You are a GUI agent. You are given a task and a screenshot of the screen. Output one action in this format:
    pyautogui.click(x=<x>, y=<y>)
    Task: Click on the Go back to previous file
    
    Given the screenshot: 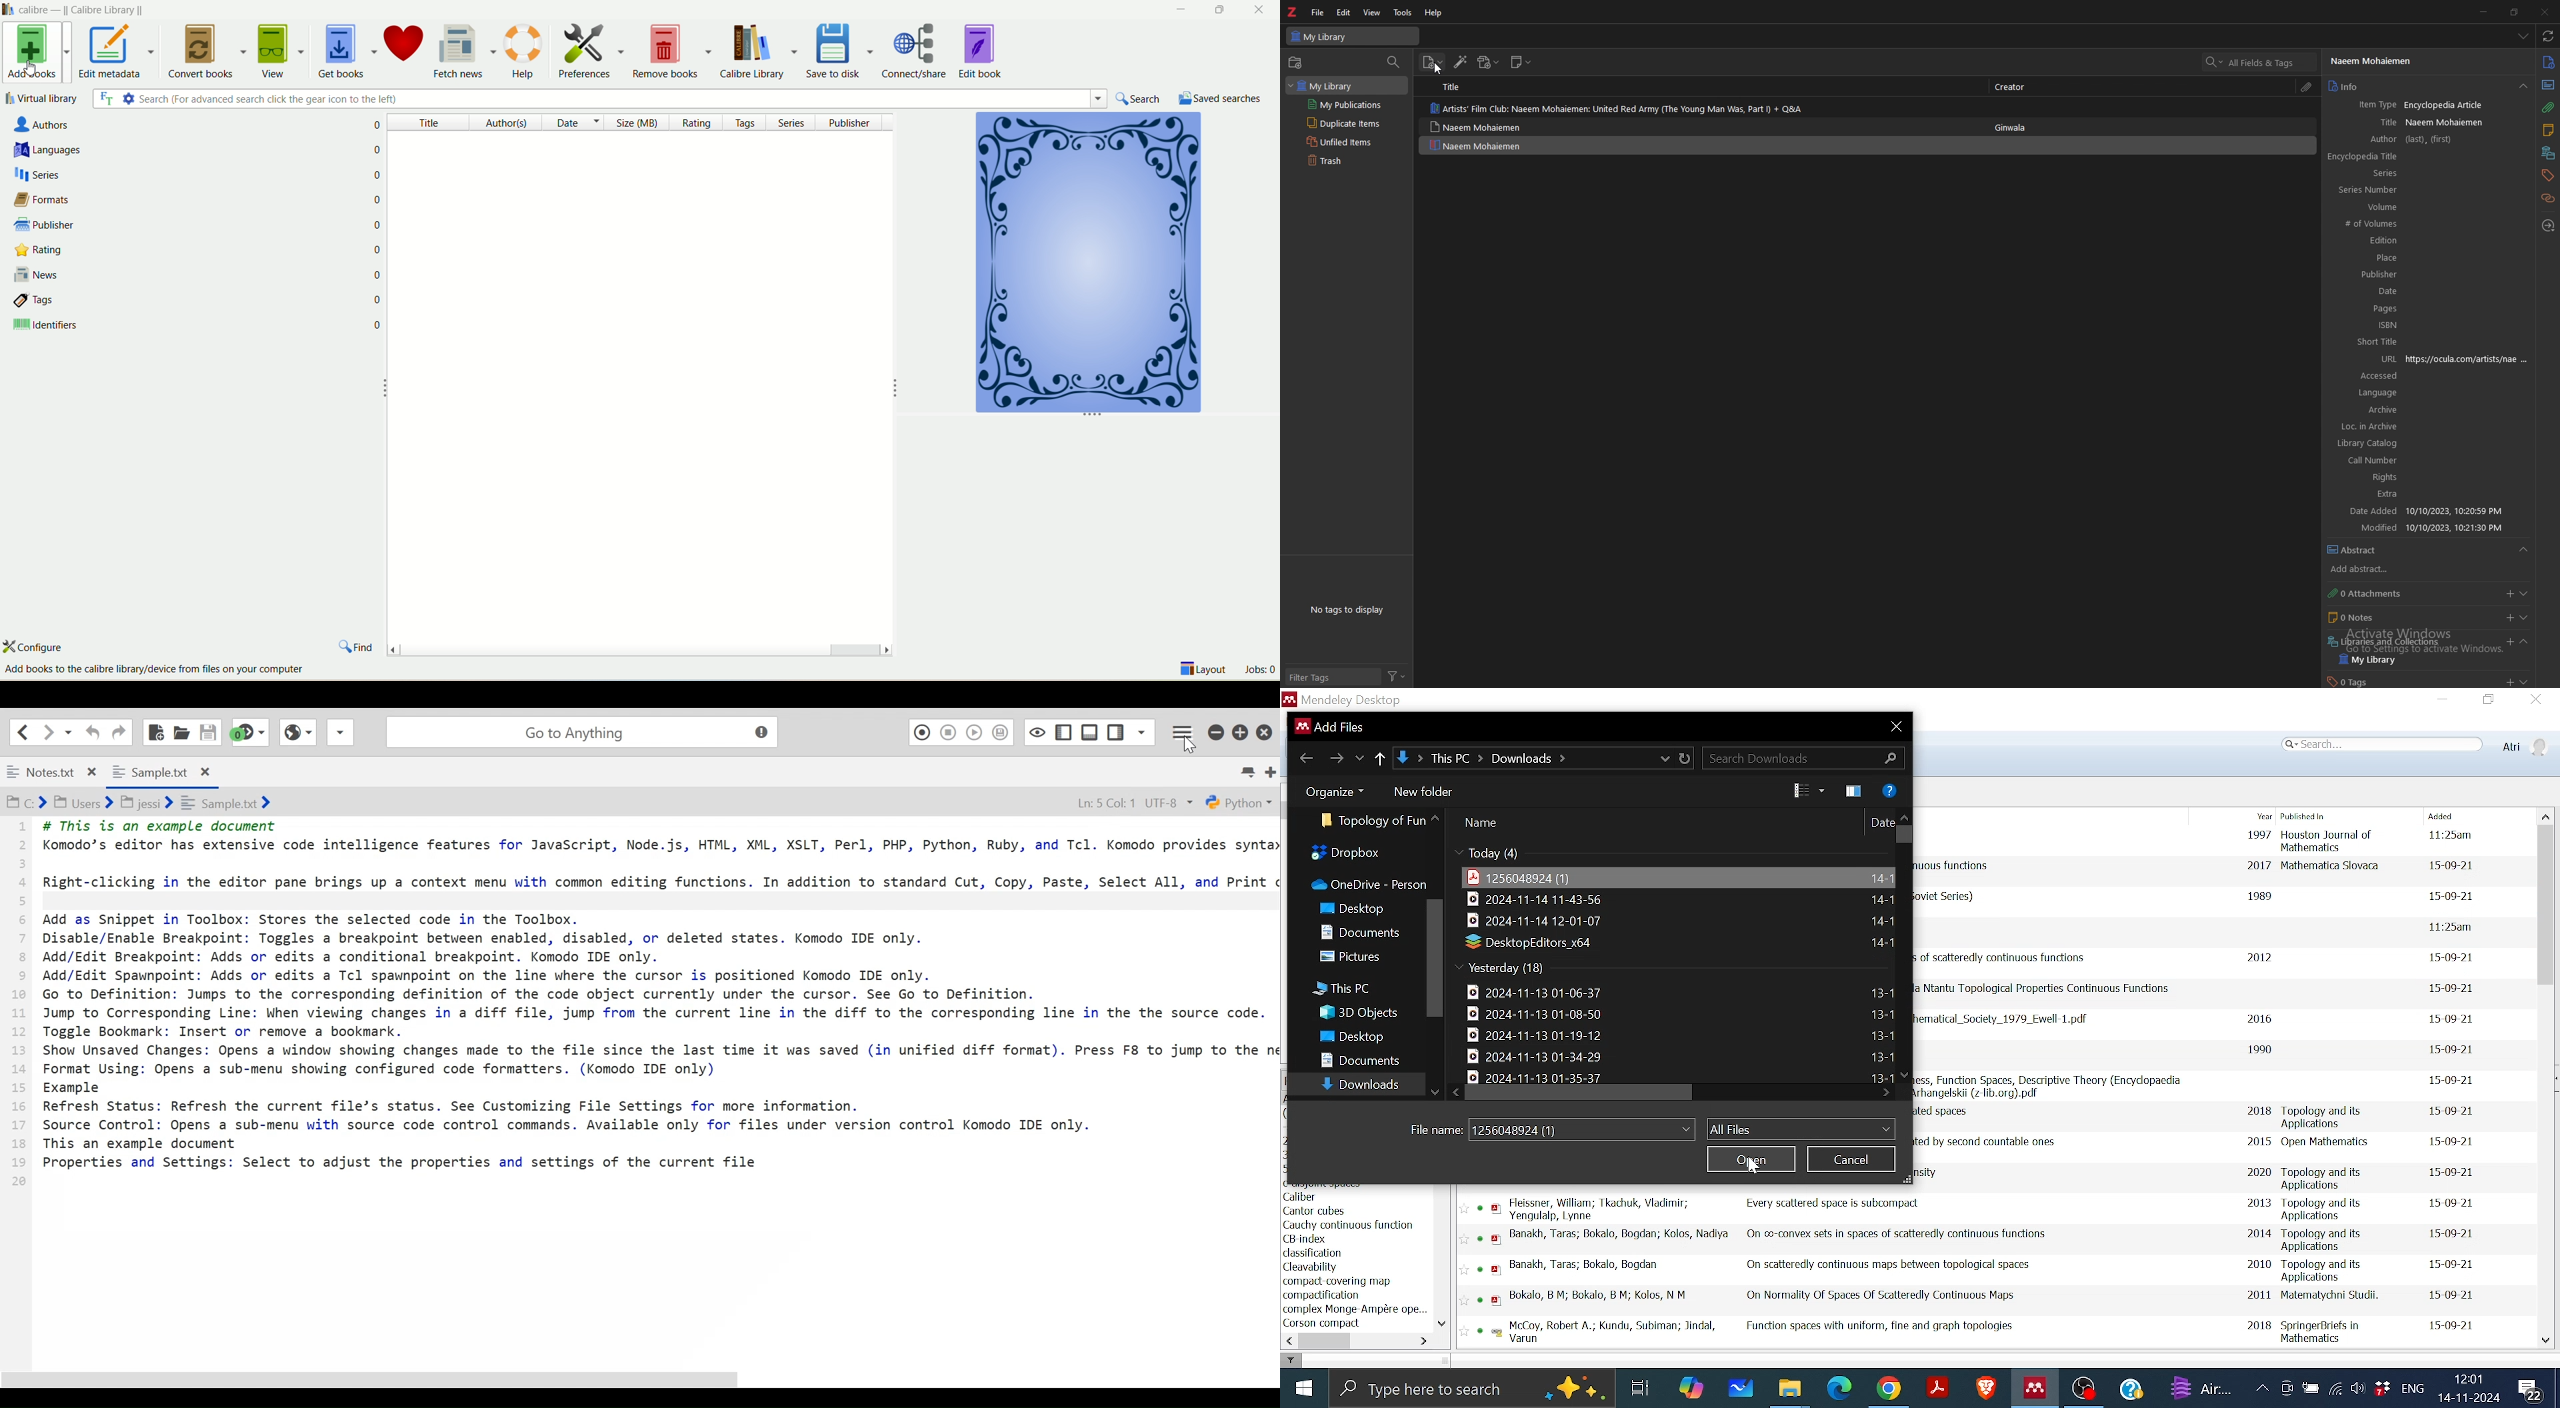 What is the action you would take?
    pyautogui.click(x=1307, y=757)
    